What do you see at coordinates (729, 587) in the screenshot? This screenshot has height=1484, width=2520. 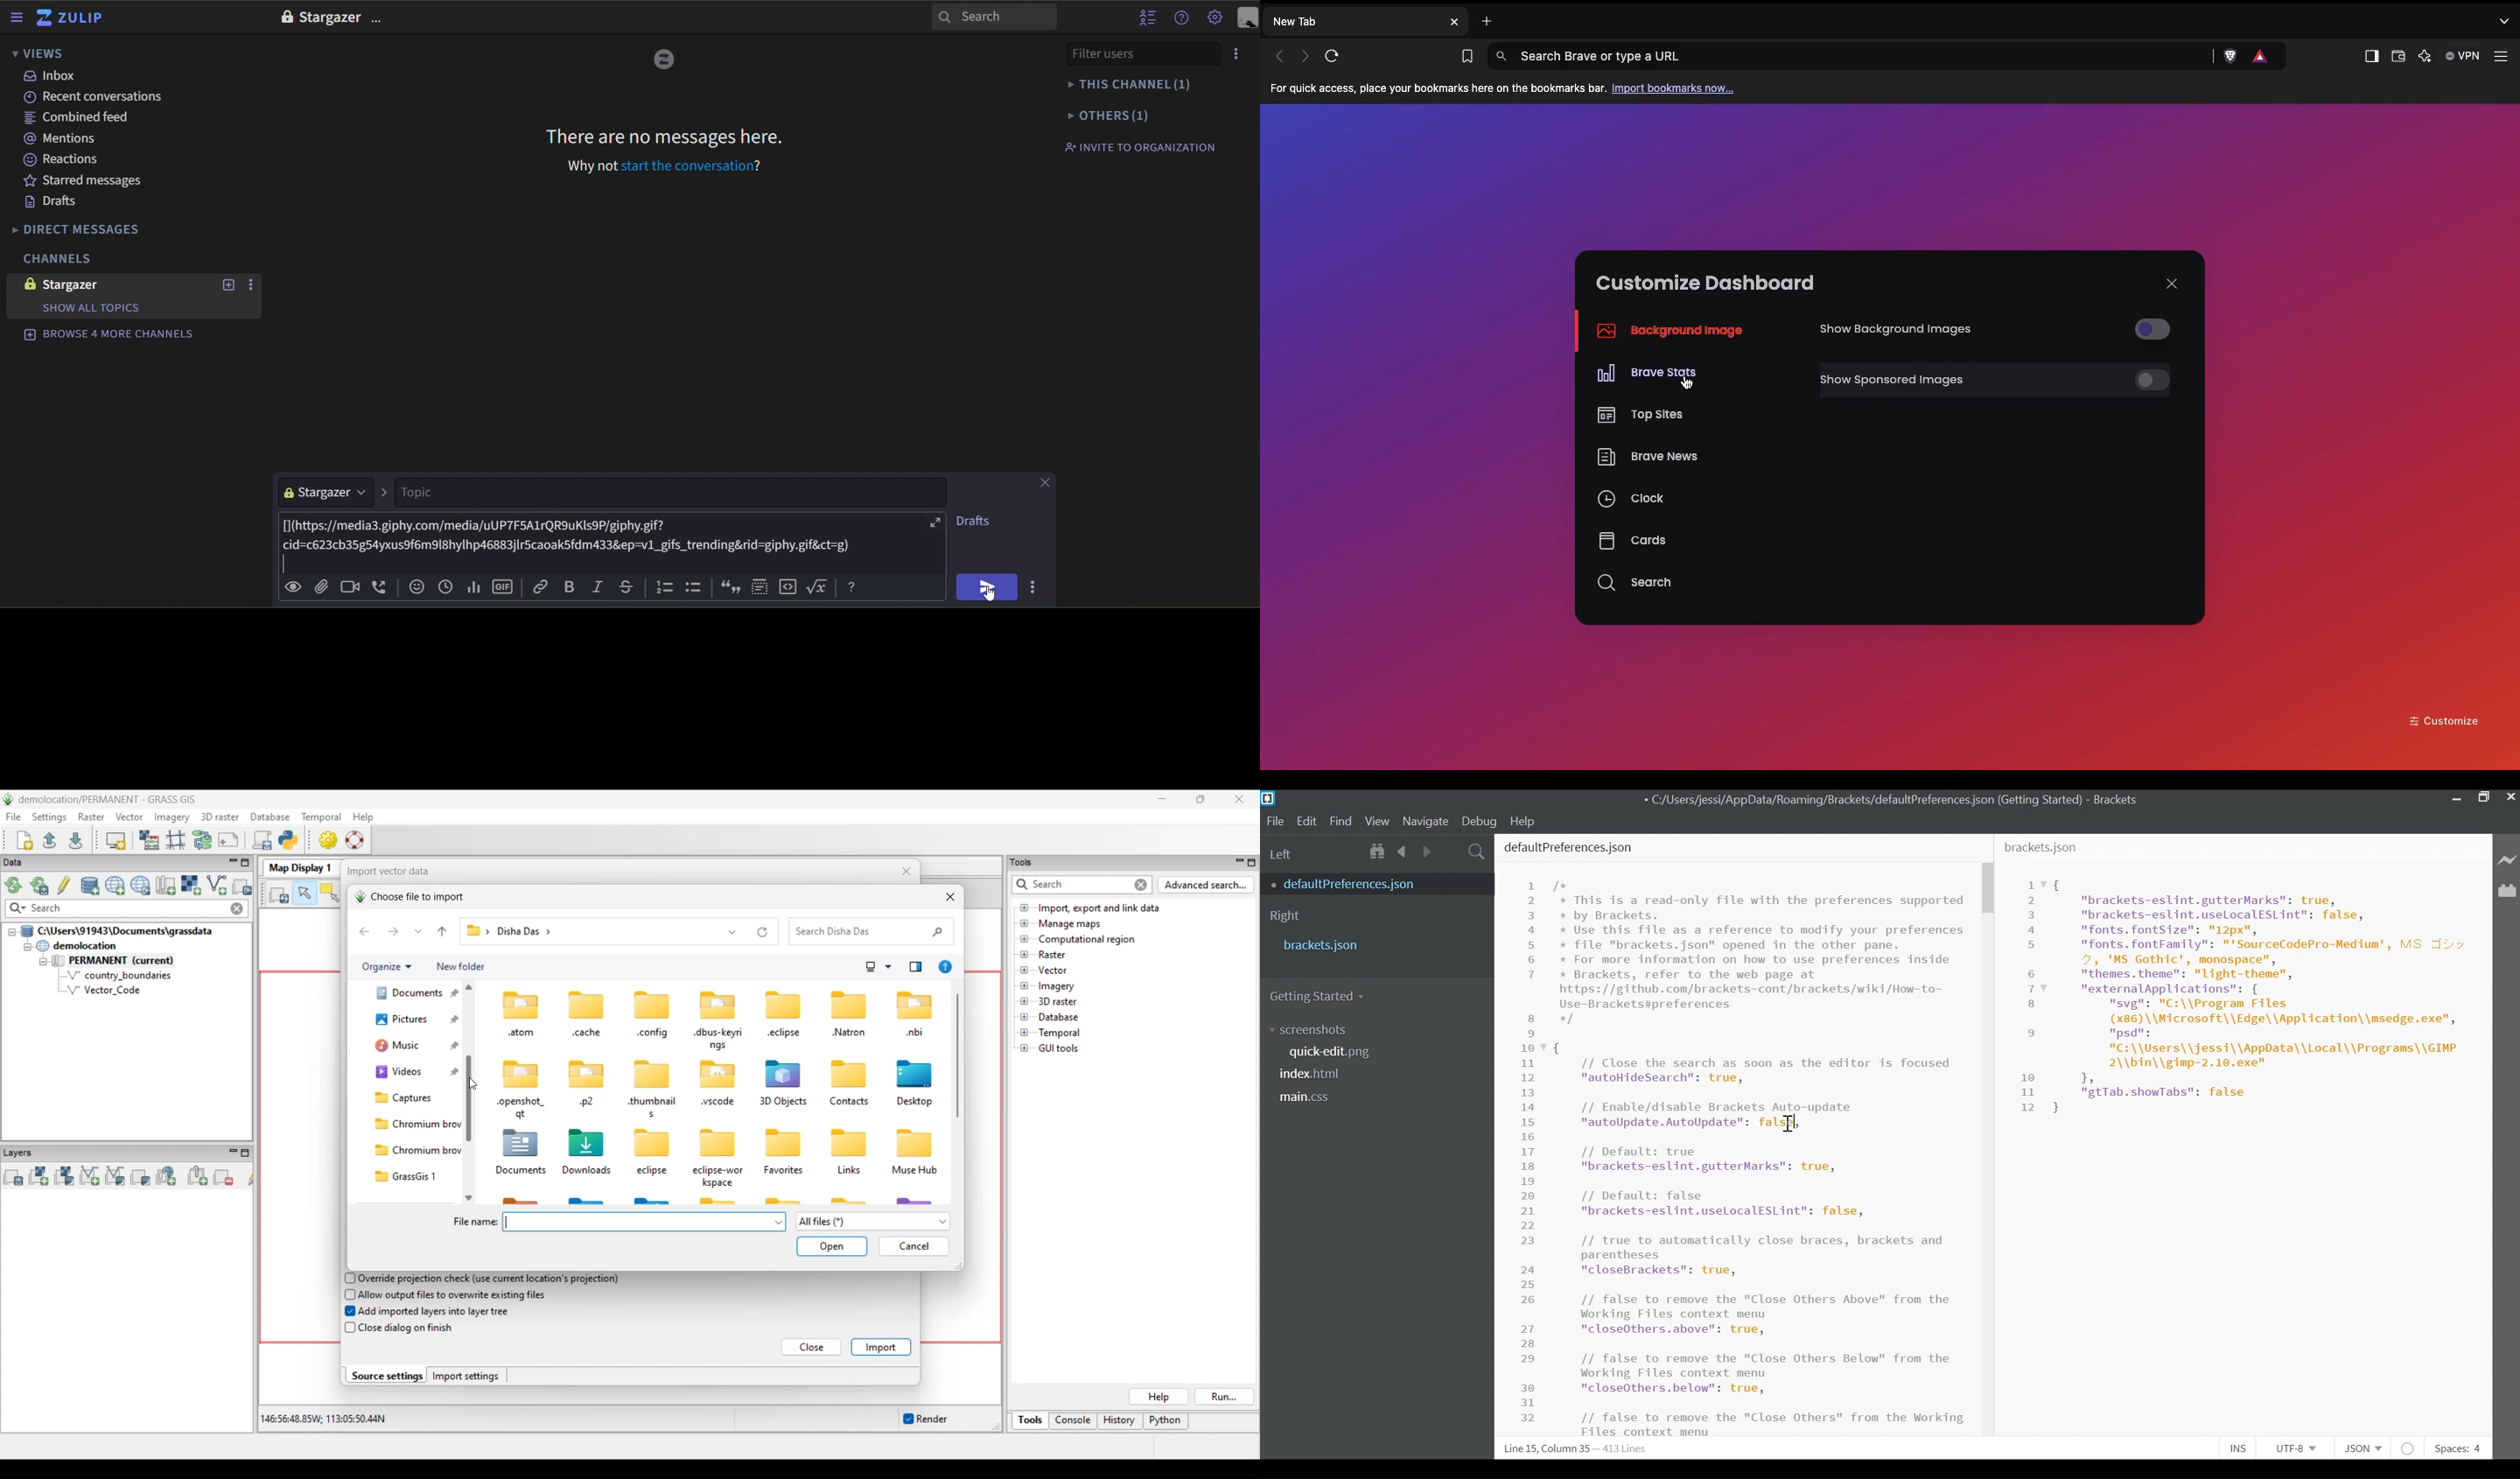 I see `icon` at bounding box center [729, 587].